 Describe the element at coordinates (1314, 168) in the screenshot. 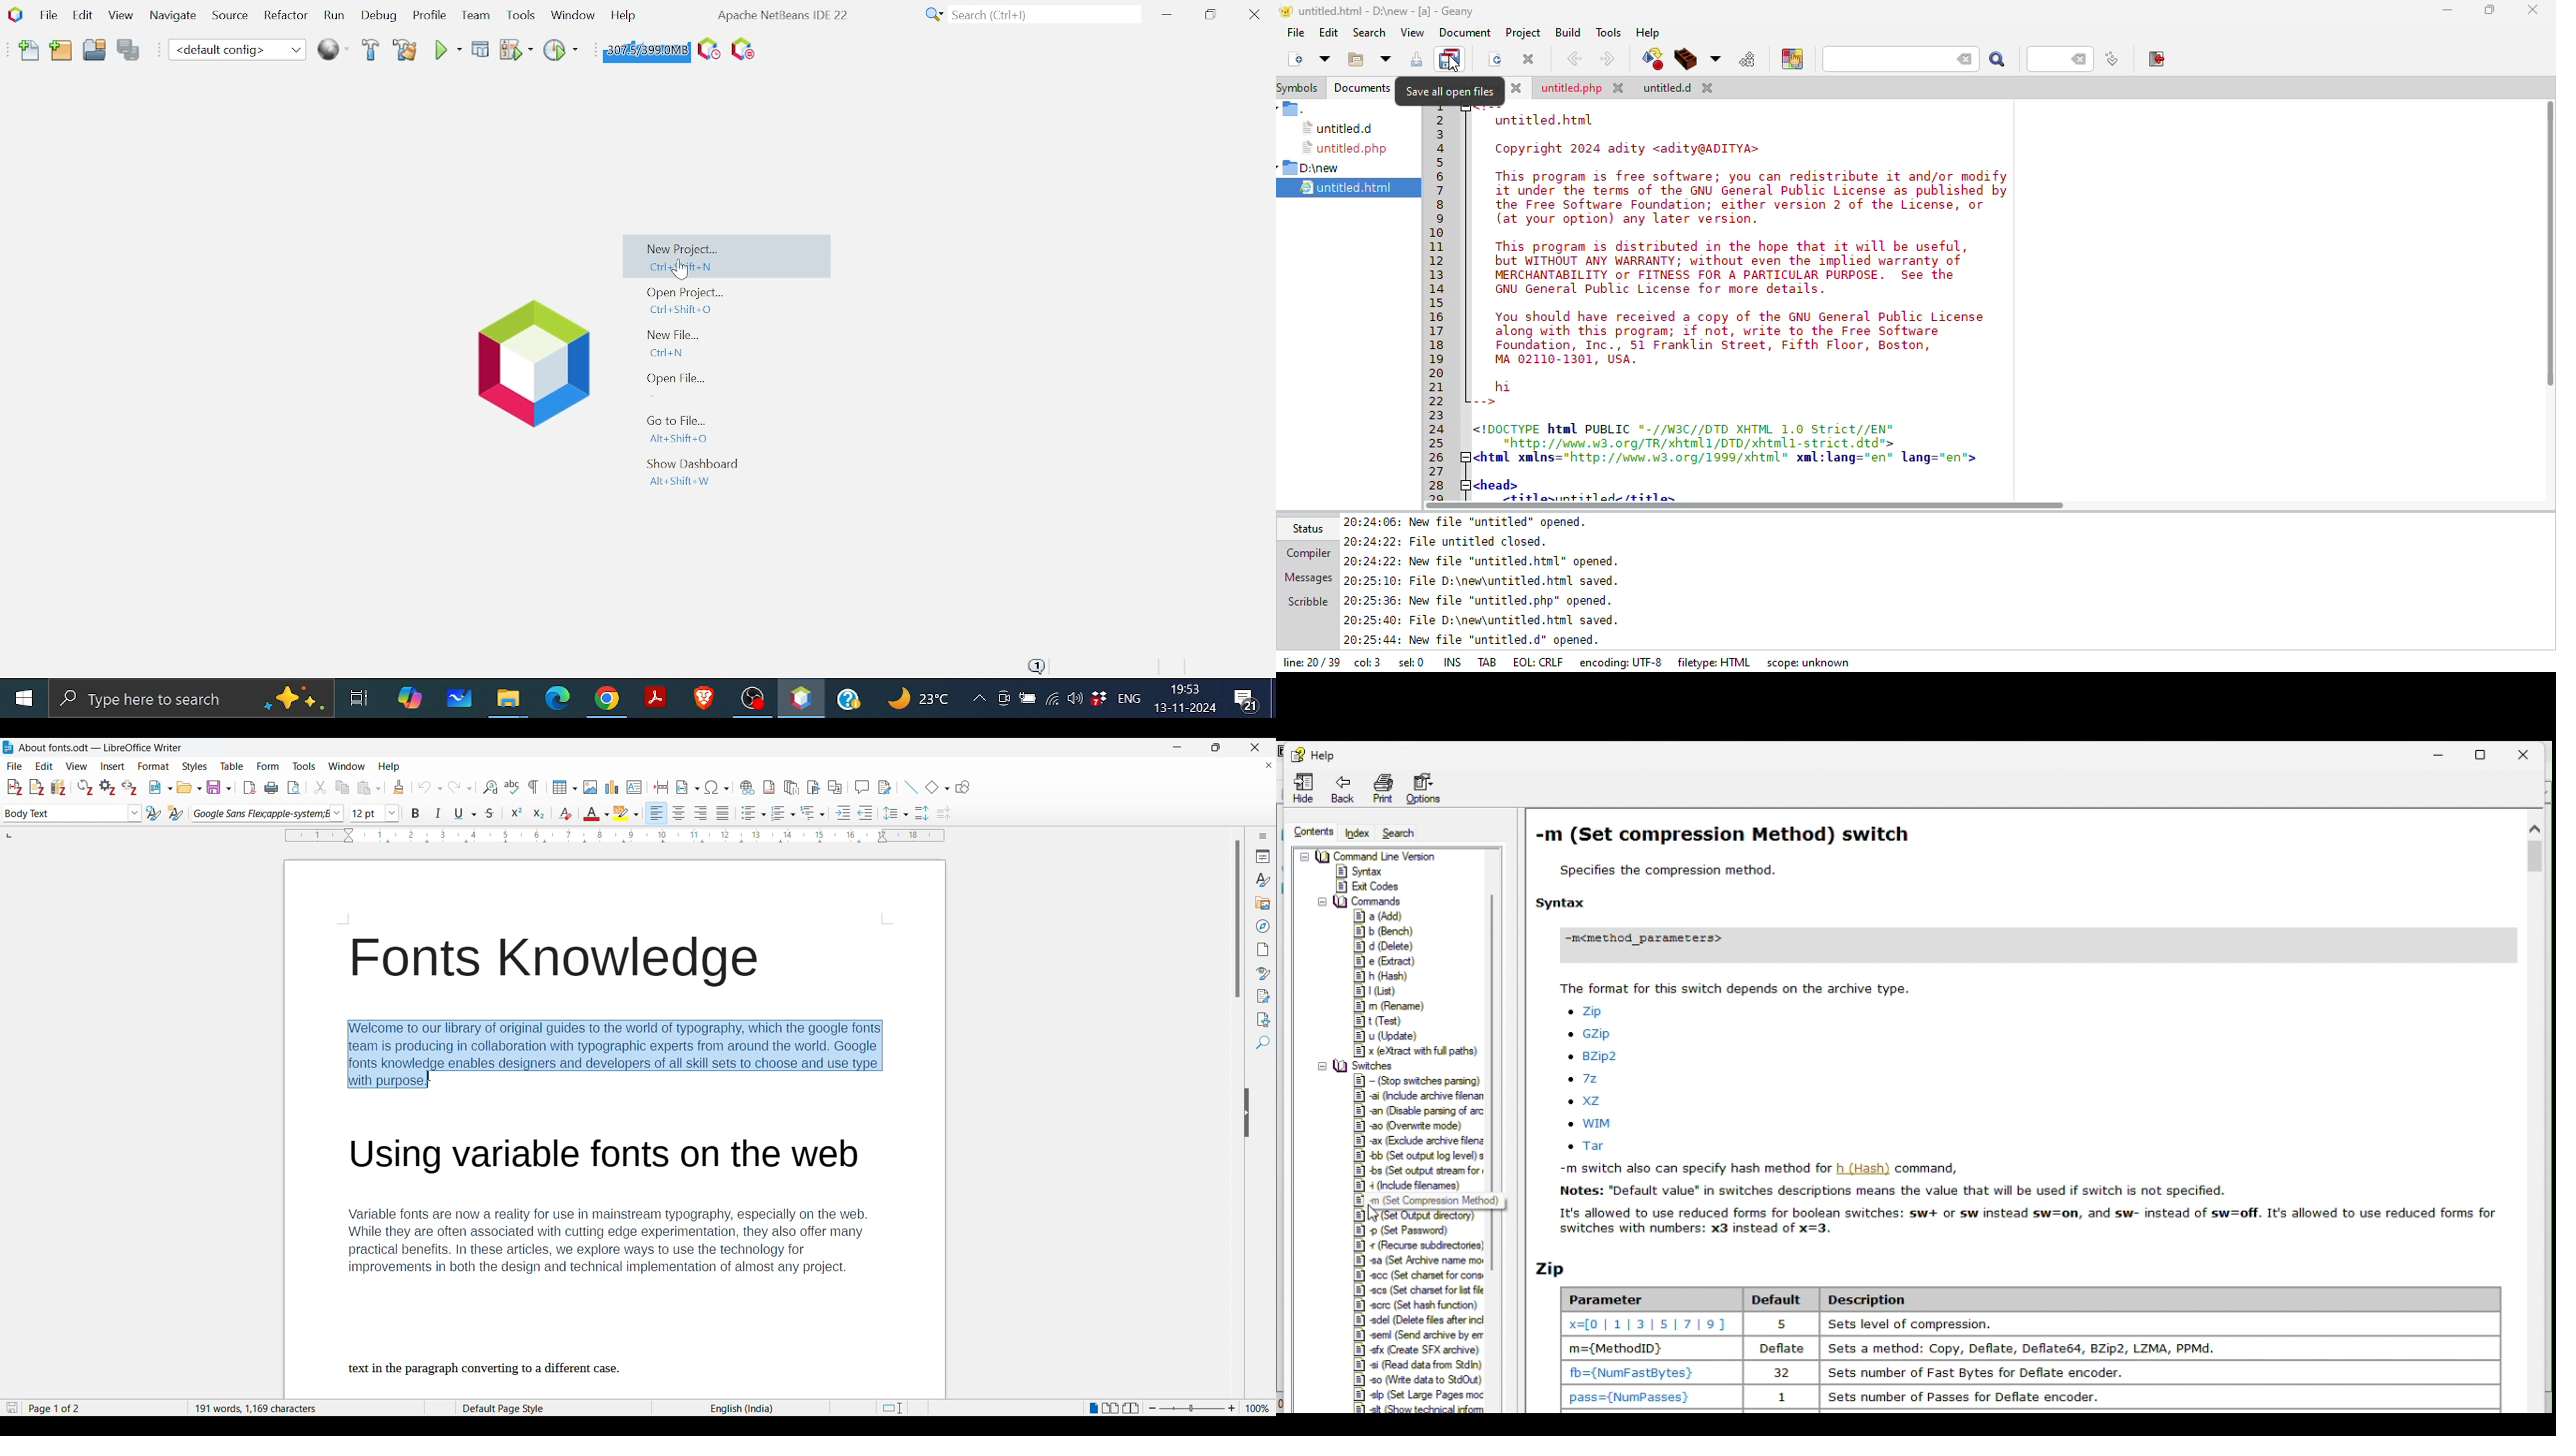

I see `d` at that location.